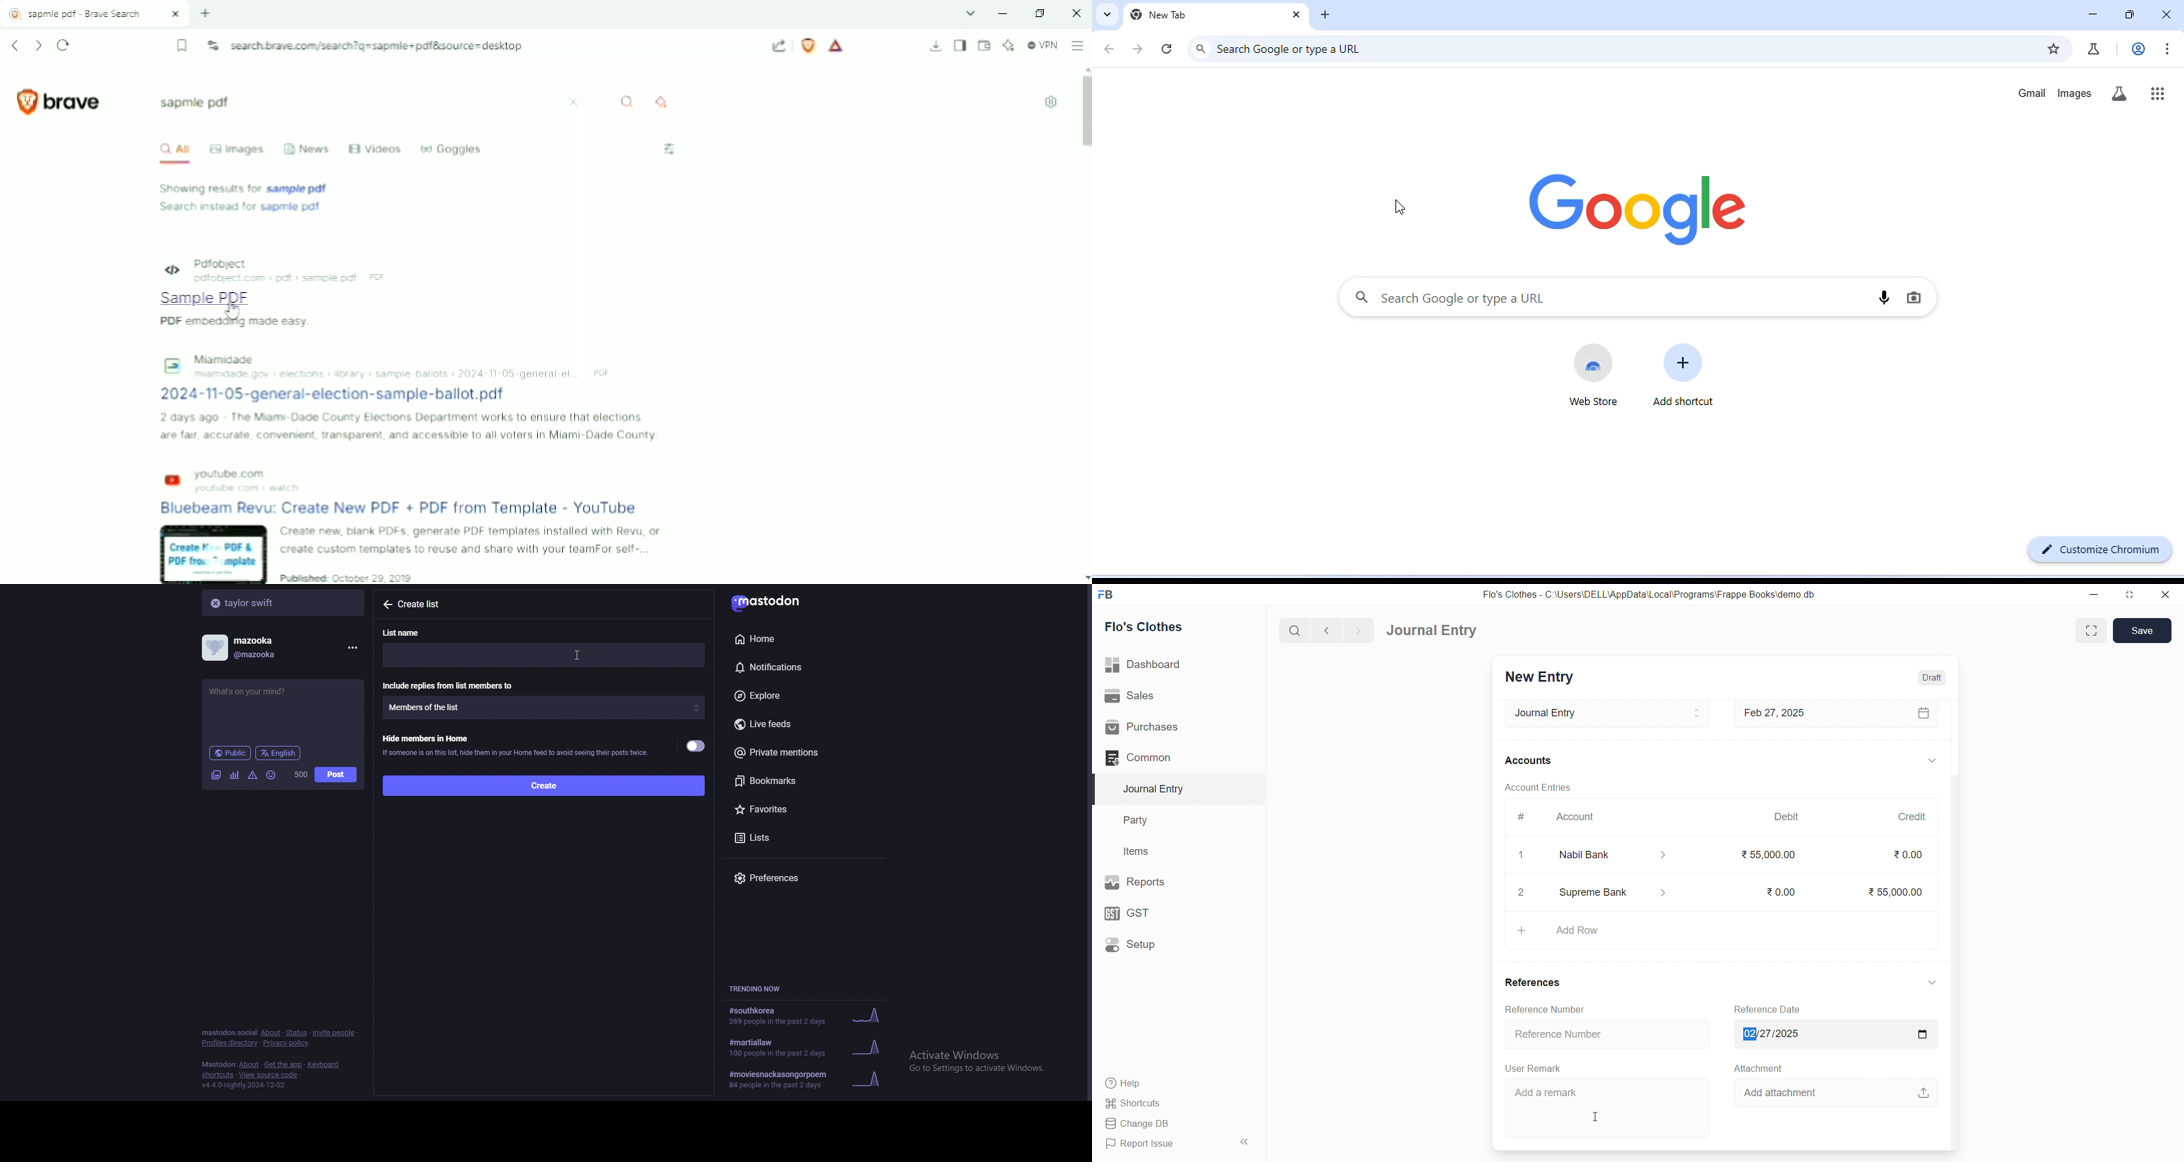  What do you see at coordinates (808, 725) in the screenshot?
I see `live feeds` at bounding box center [808, 725].